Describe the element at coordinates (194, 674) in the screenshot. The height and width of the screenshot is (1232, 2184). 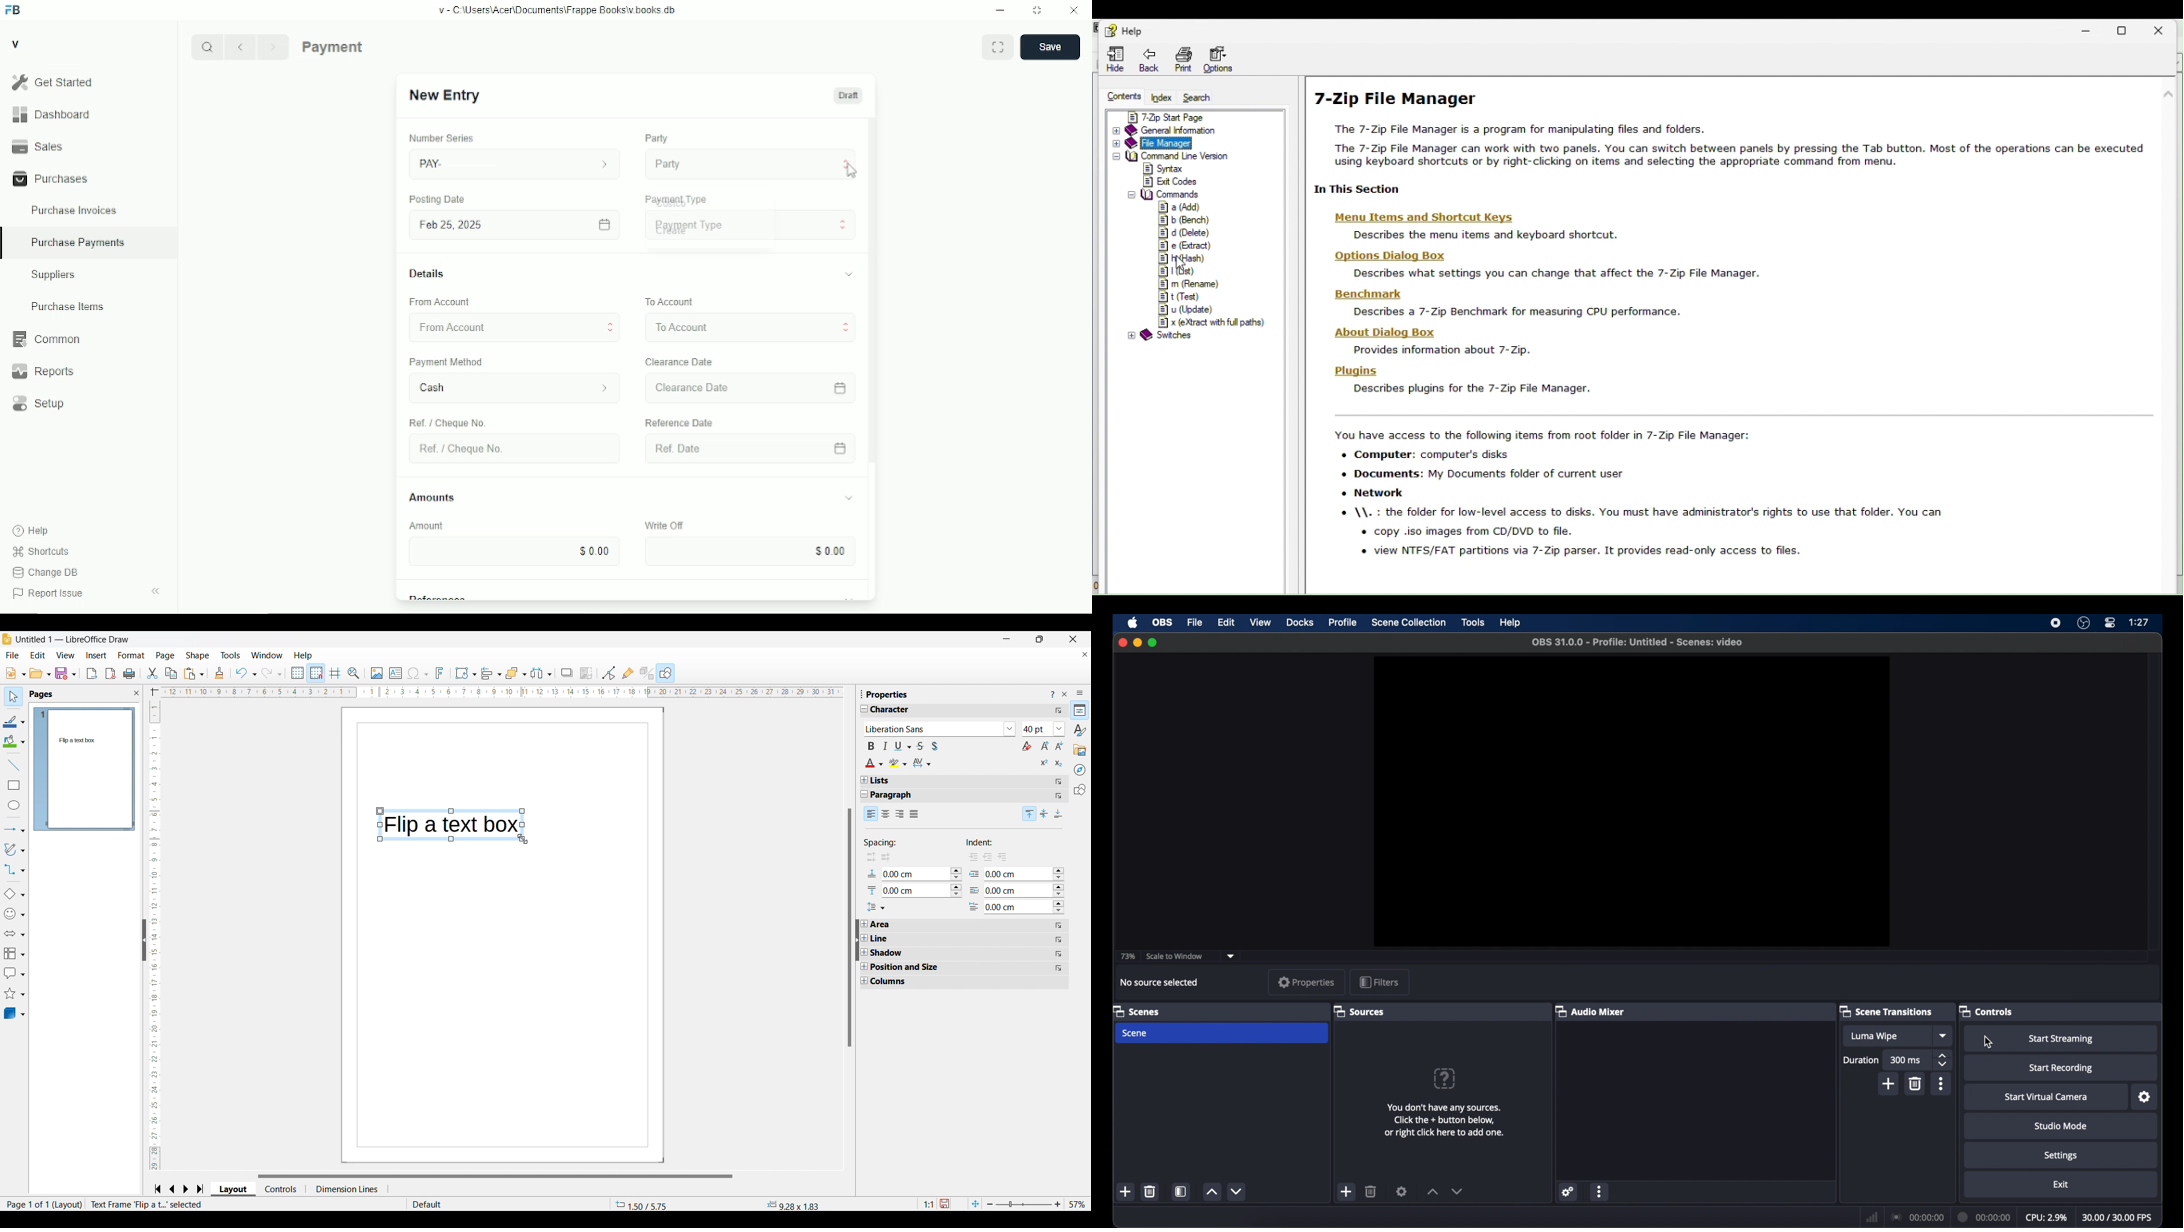
I see `Paste` at that location.